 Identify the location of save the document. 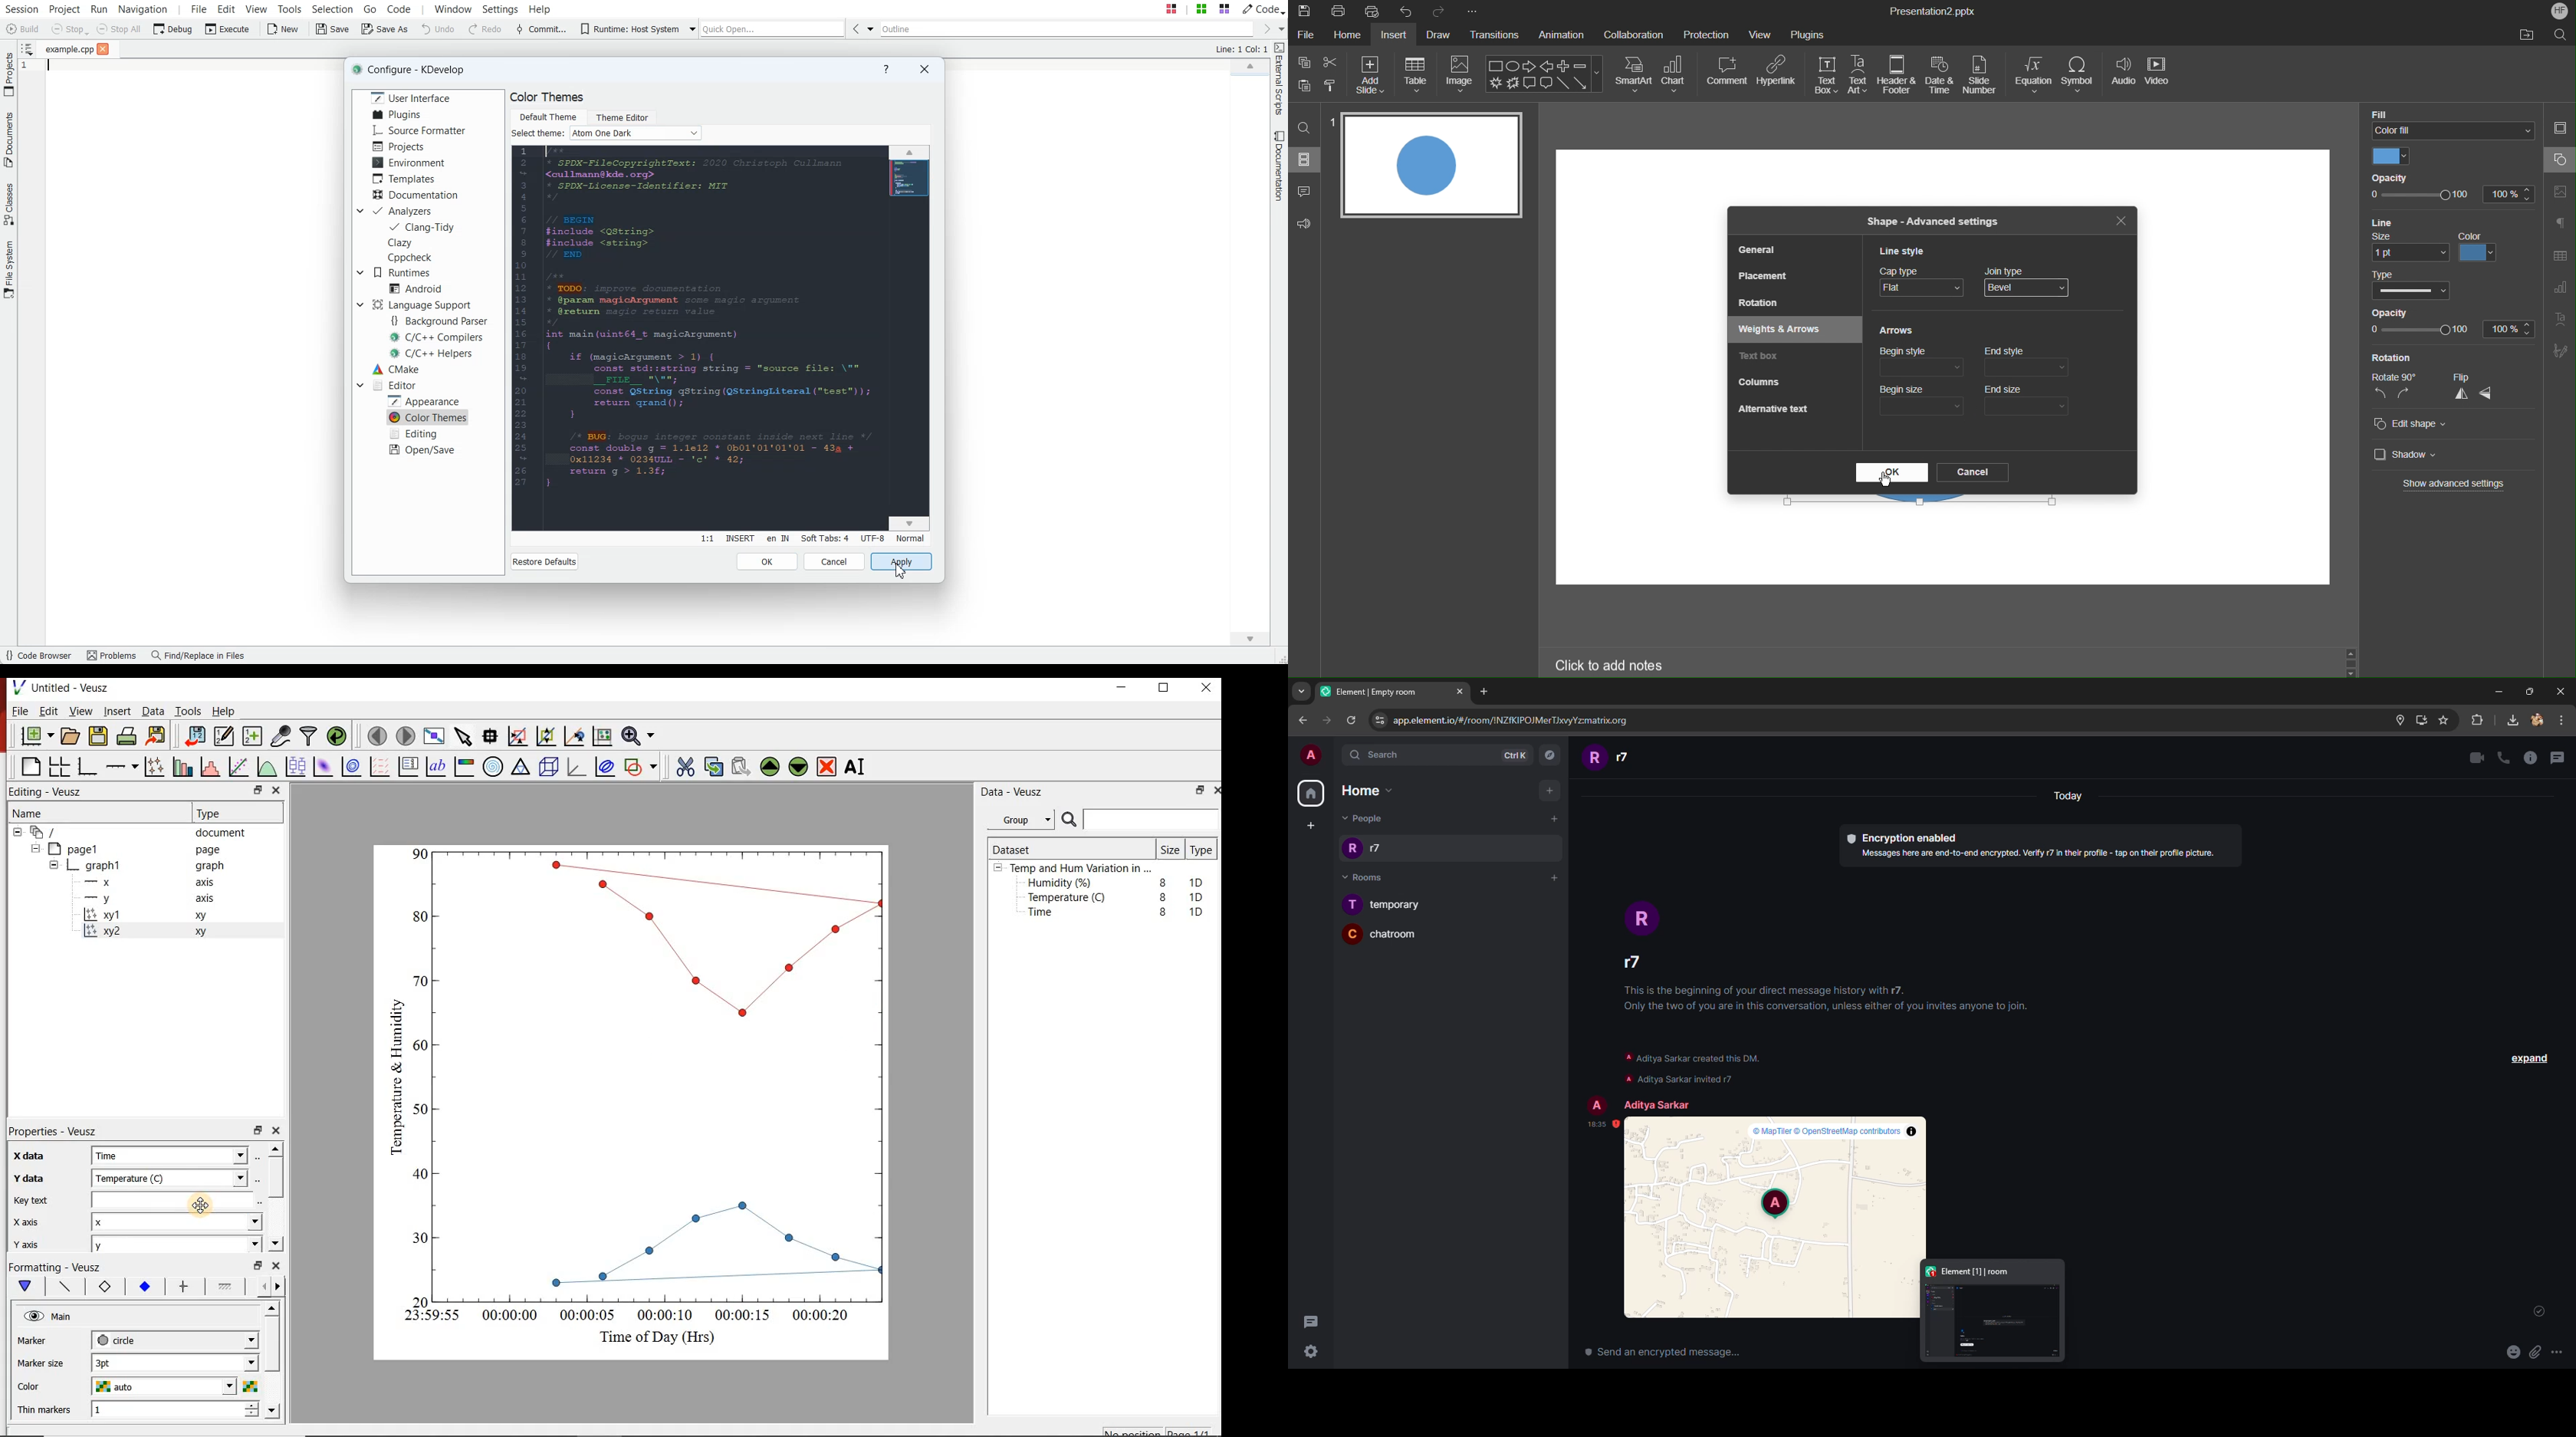
(99, 737).